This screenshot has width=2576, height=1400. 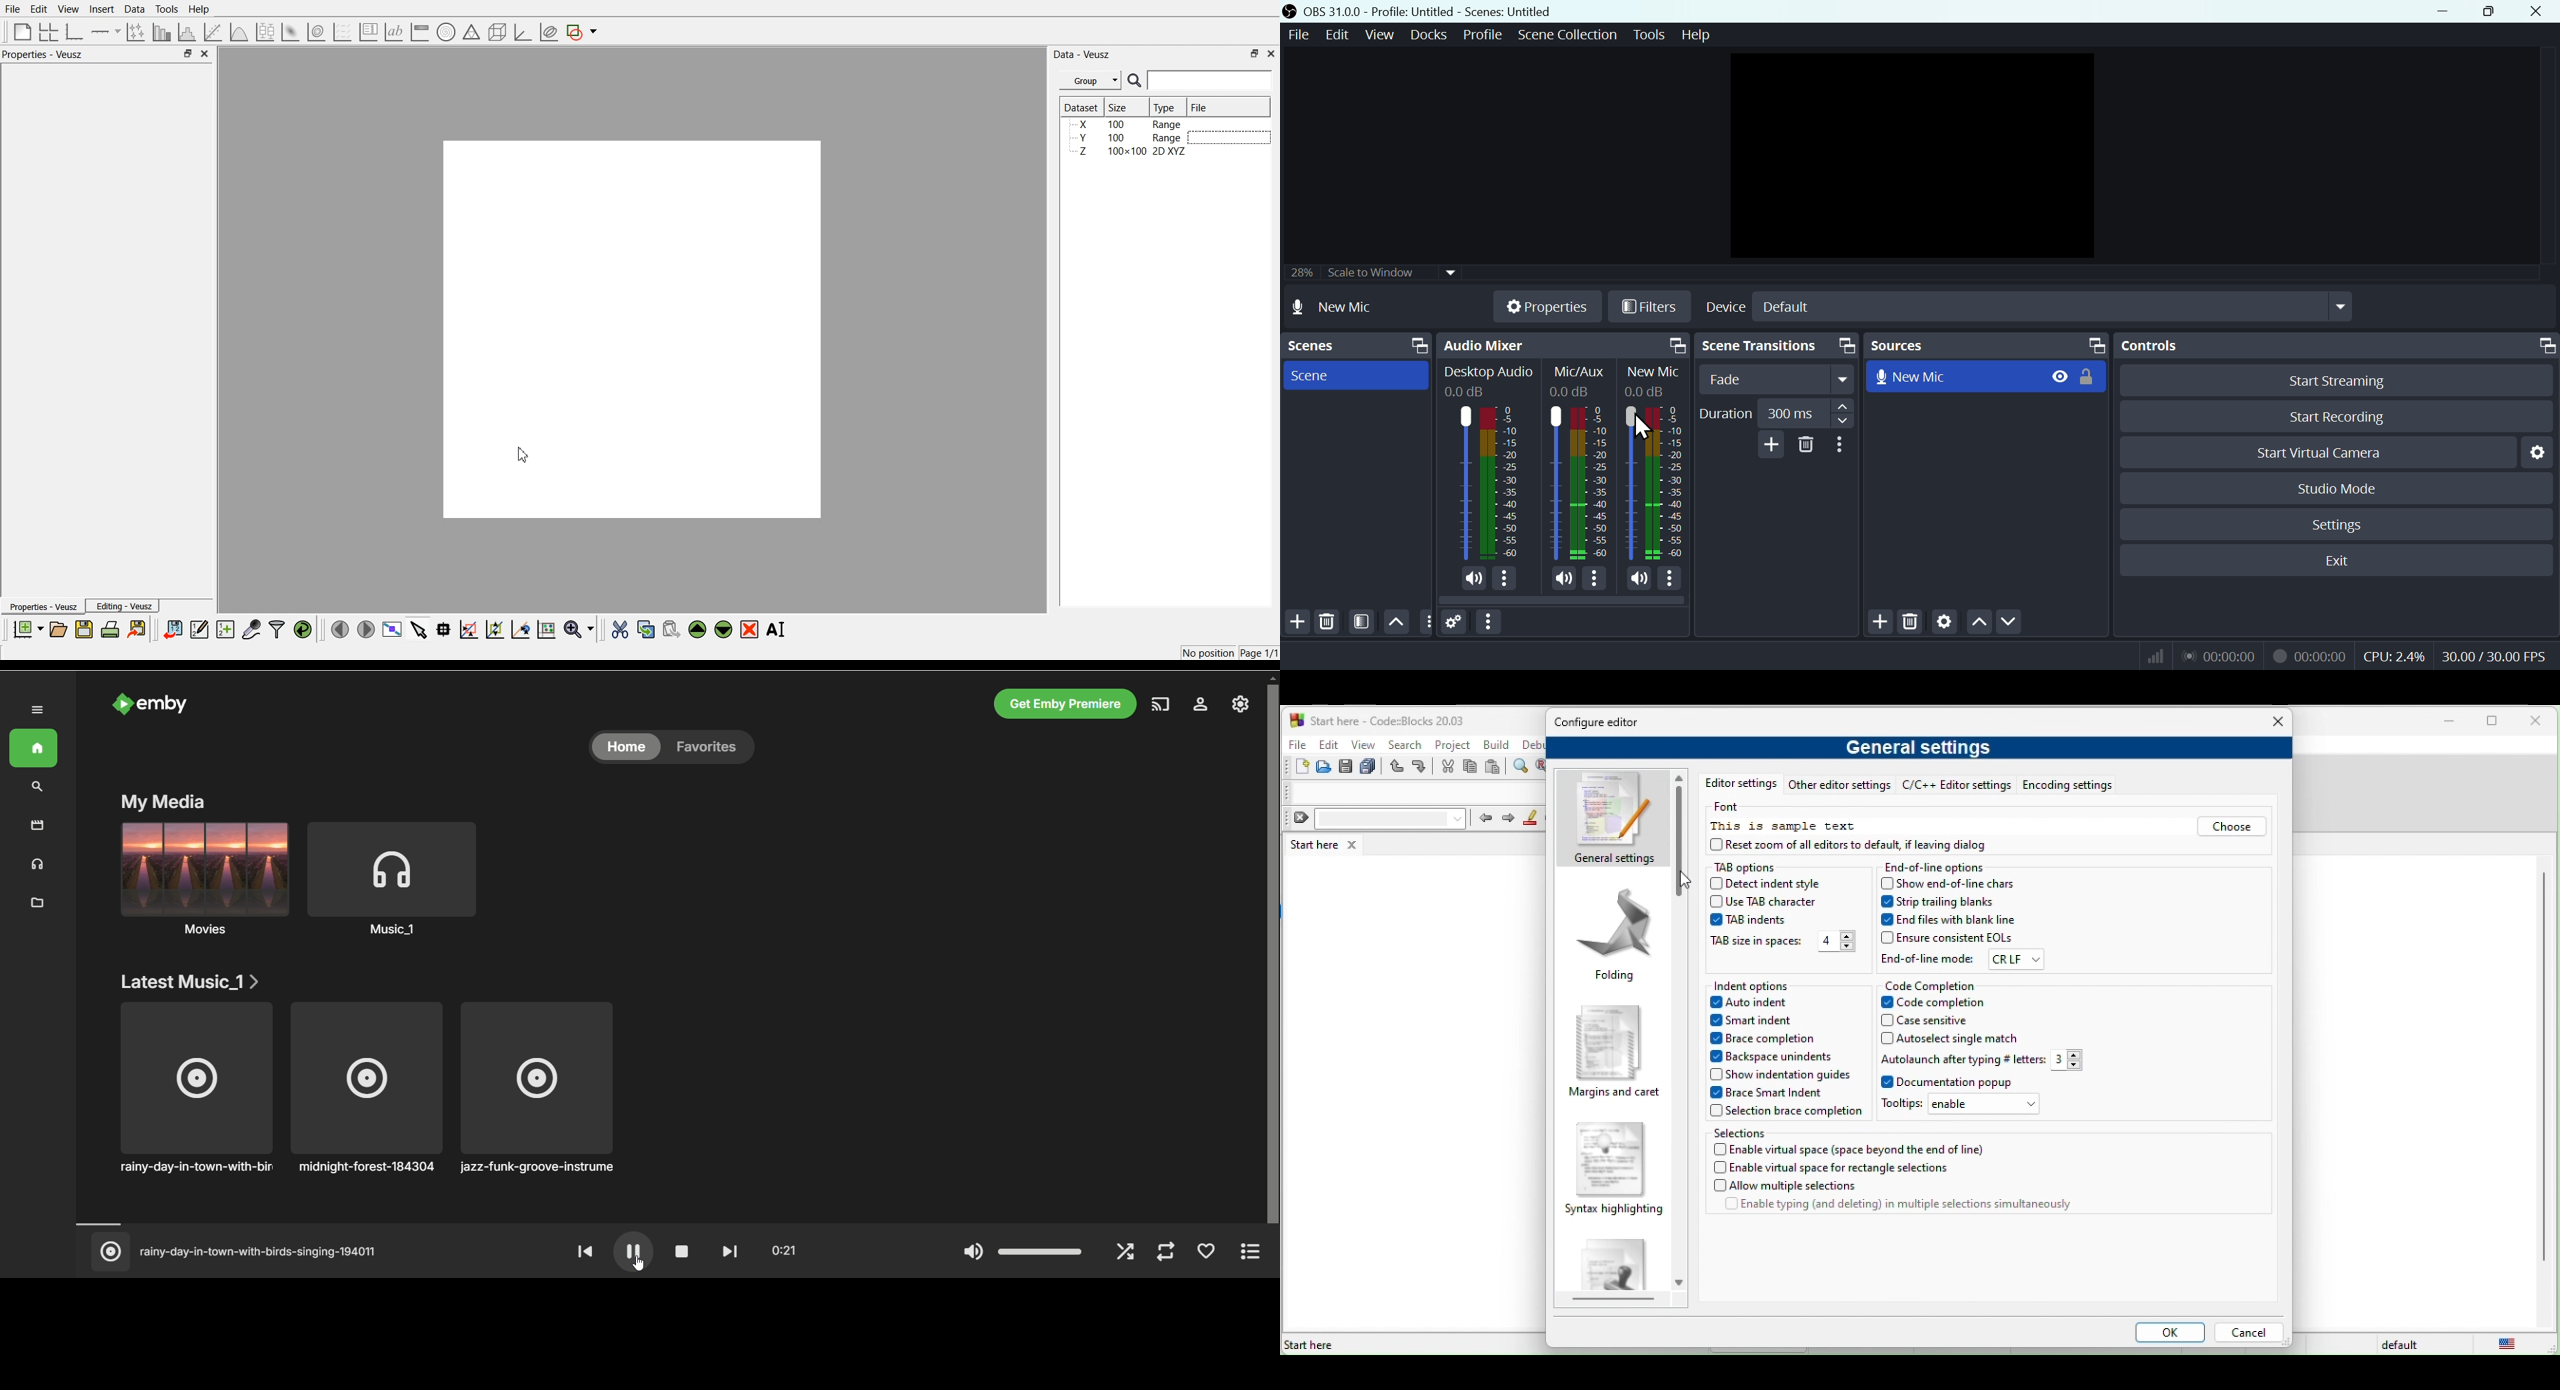 What do you see at coordinates (1290, 11) in the screenshot?
I see `OBS Studio Desktop Icon` at bounding box center [1290, 11].